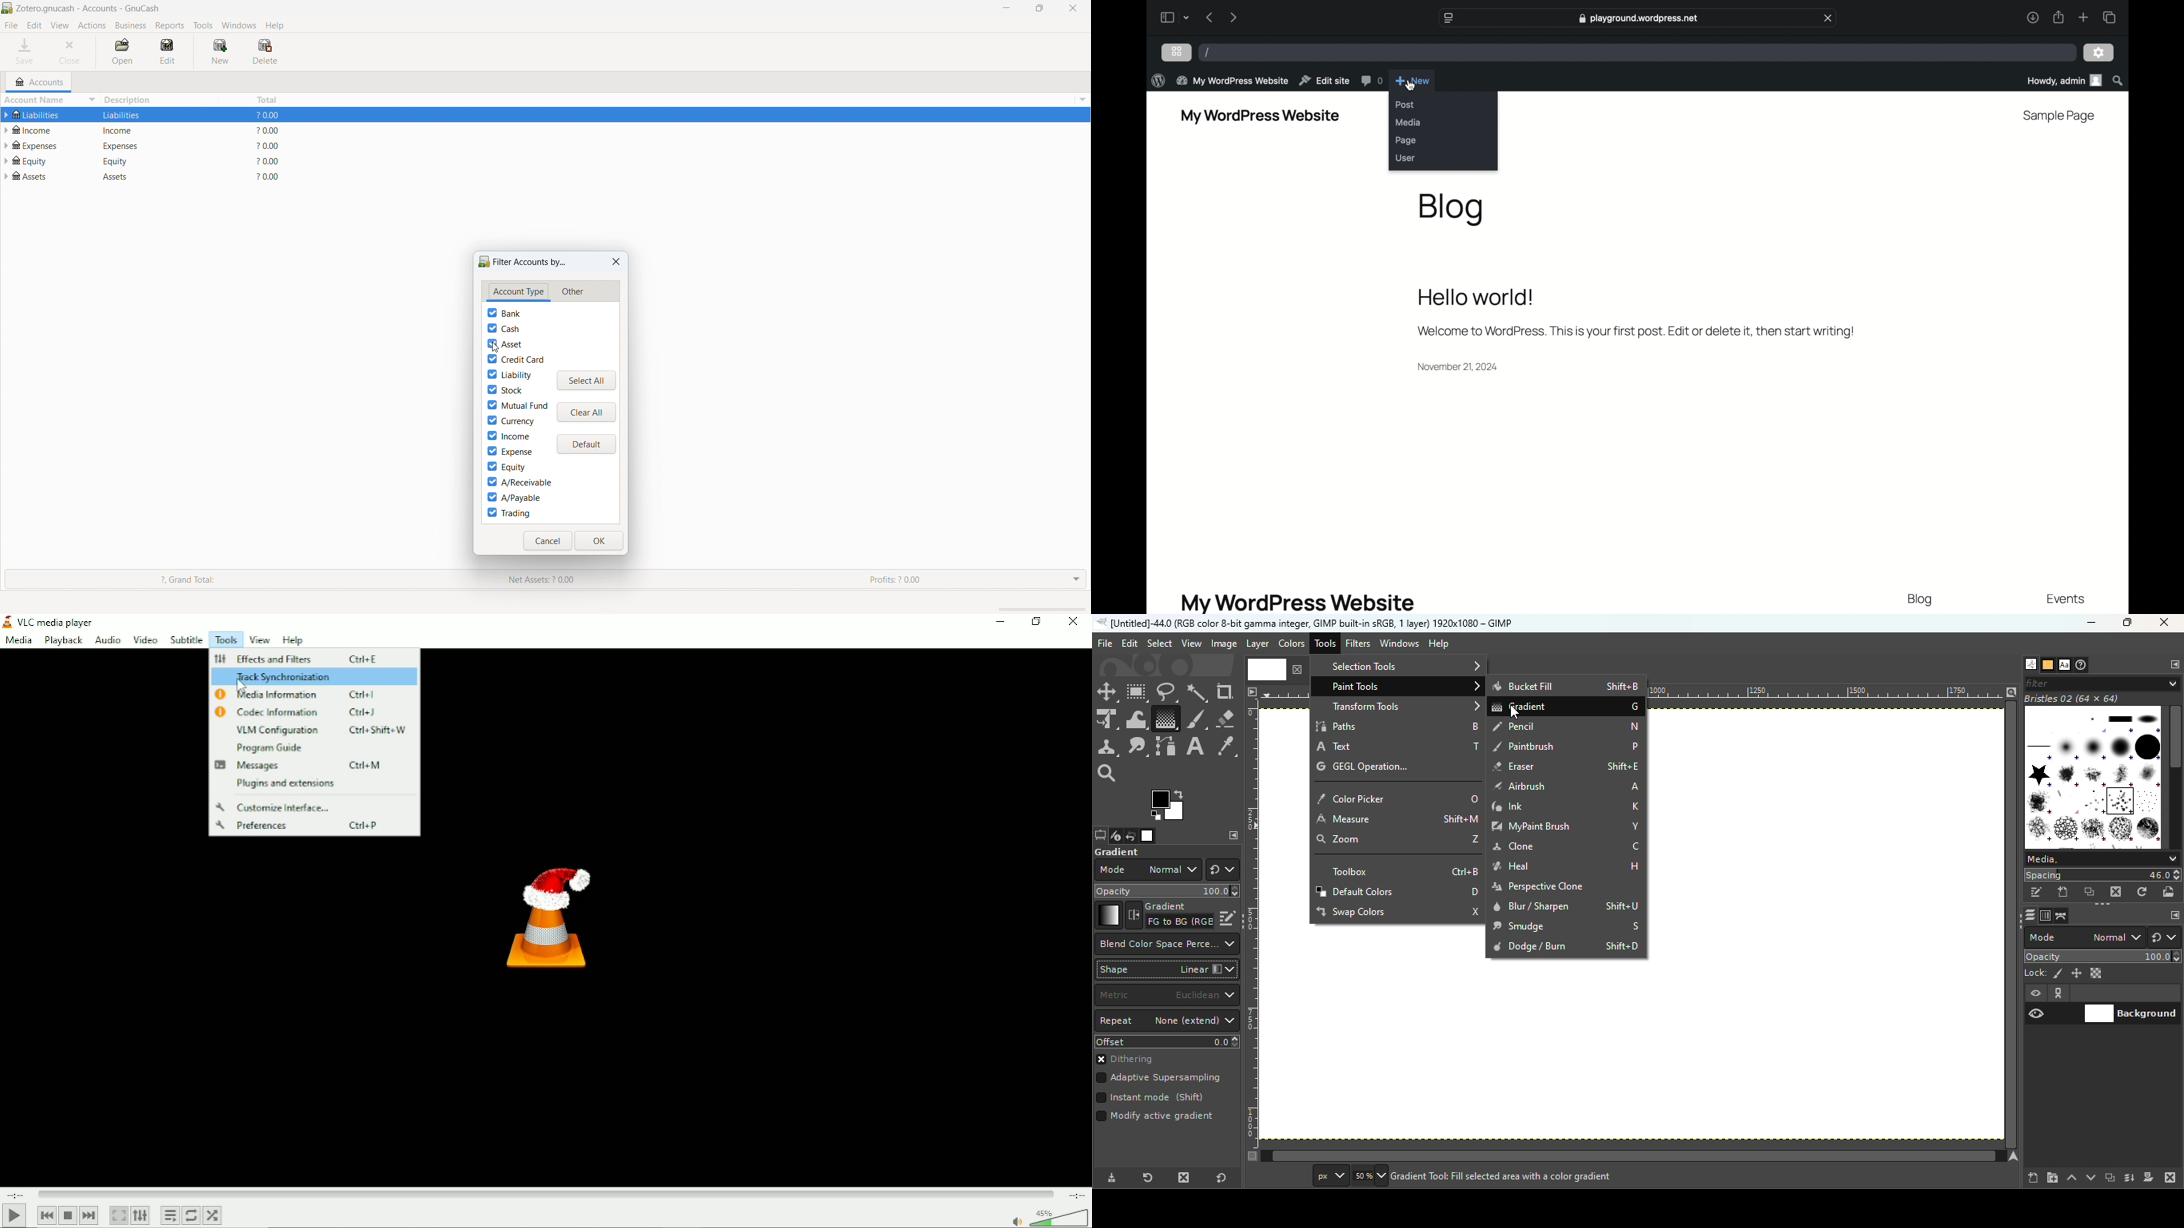 The image size is (2184, 1232). I want to click on select all, so click(587, 381).